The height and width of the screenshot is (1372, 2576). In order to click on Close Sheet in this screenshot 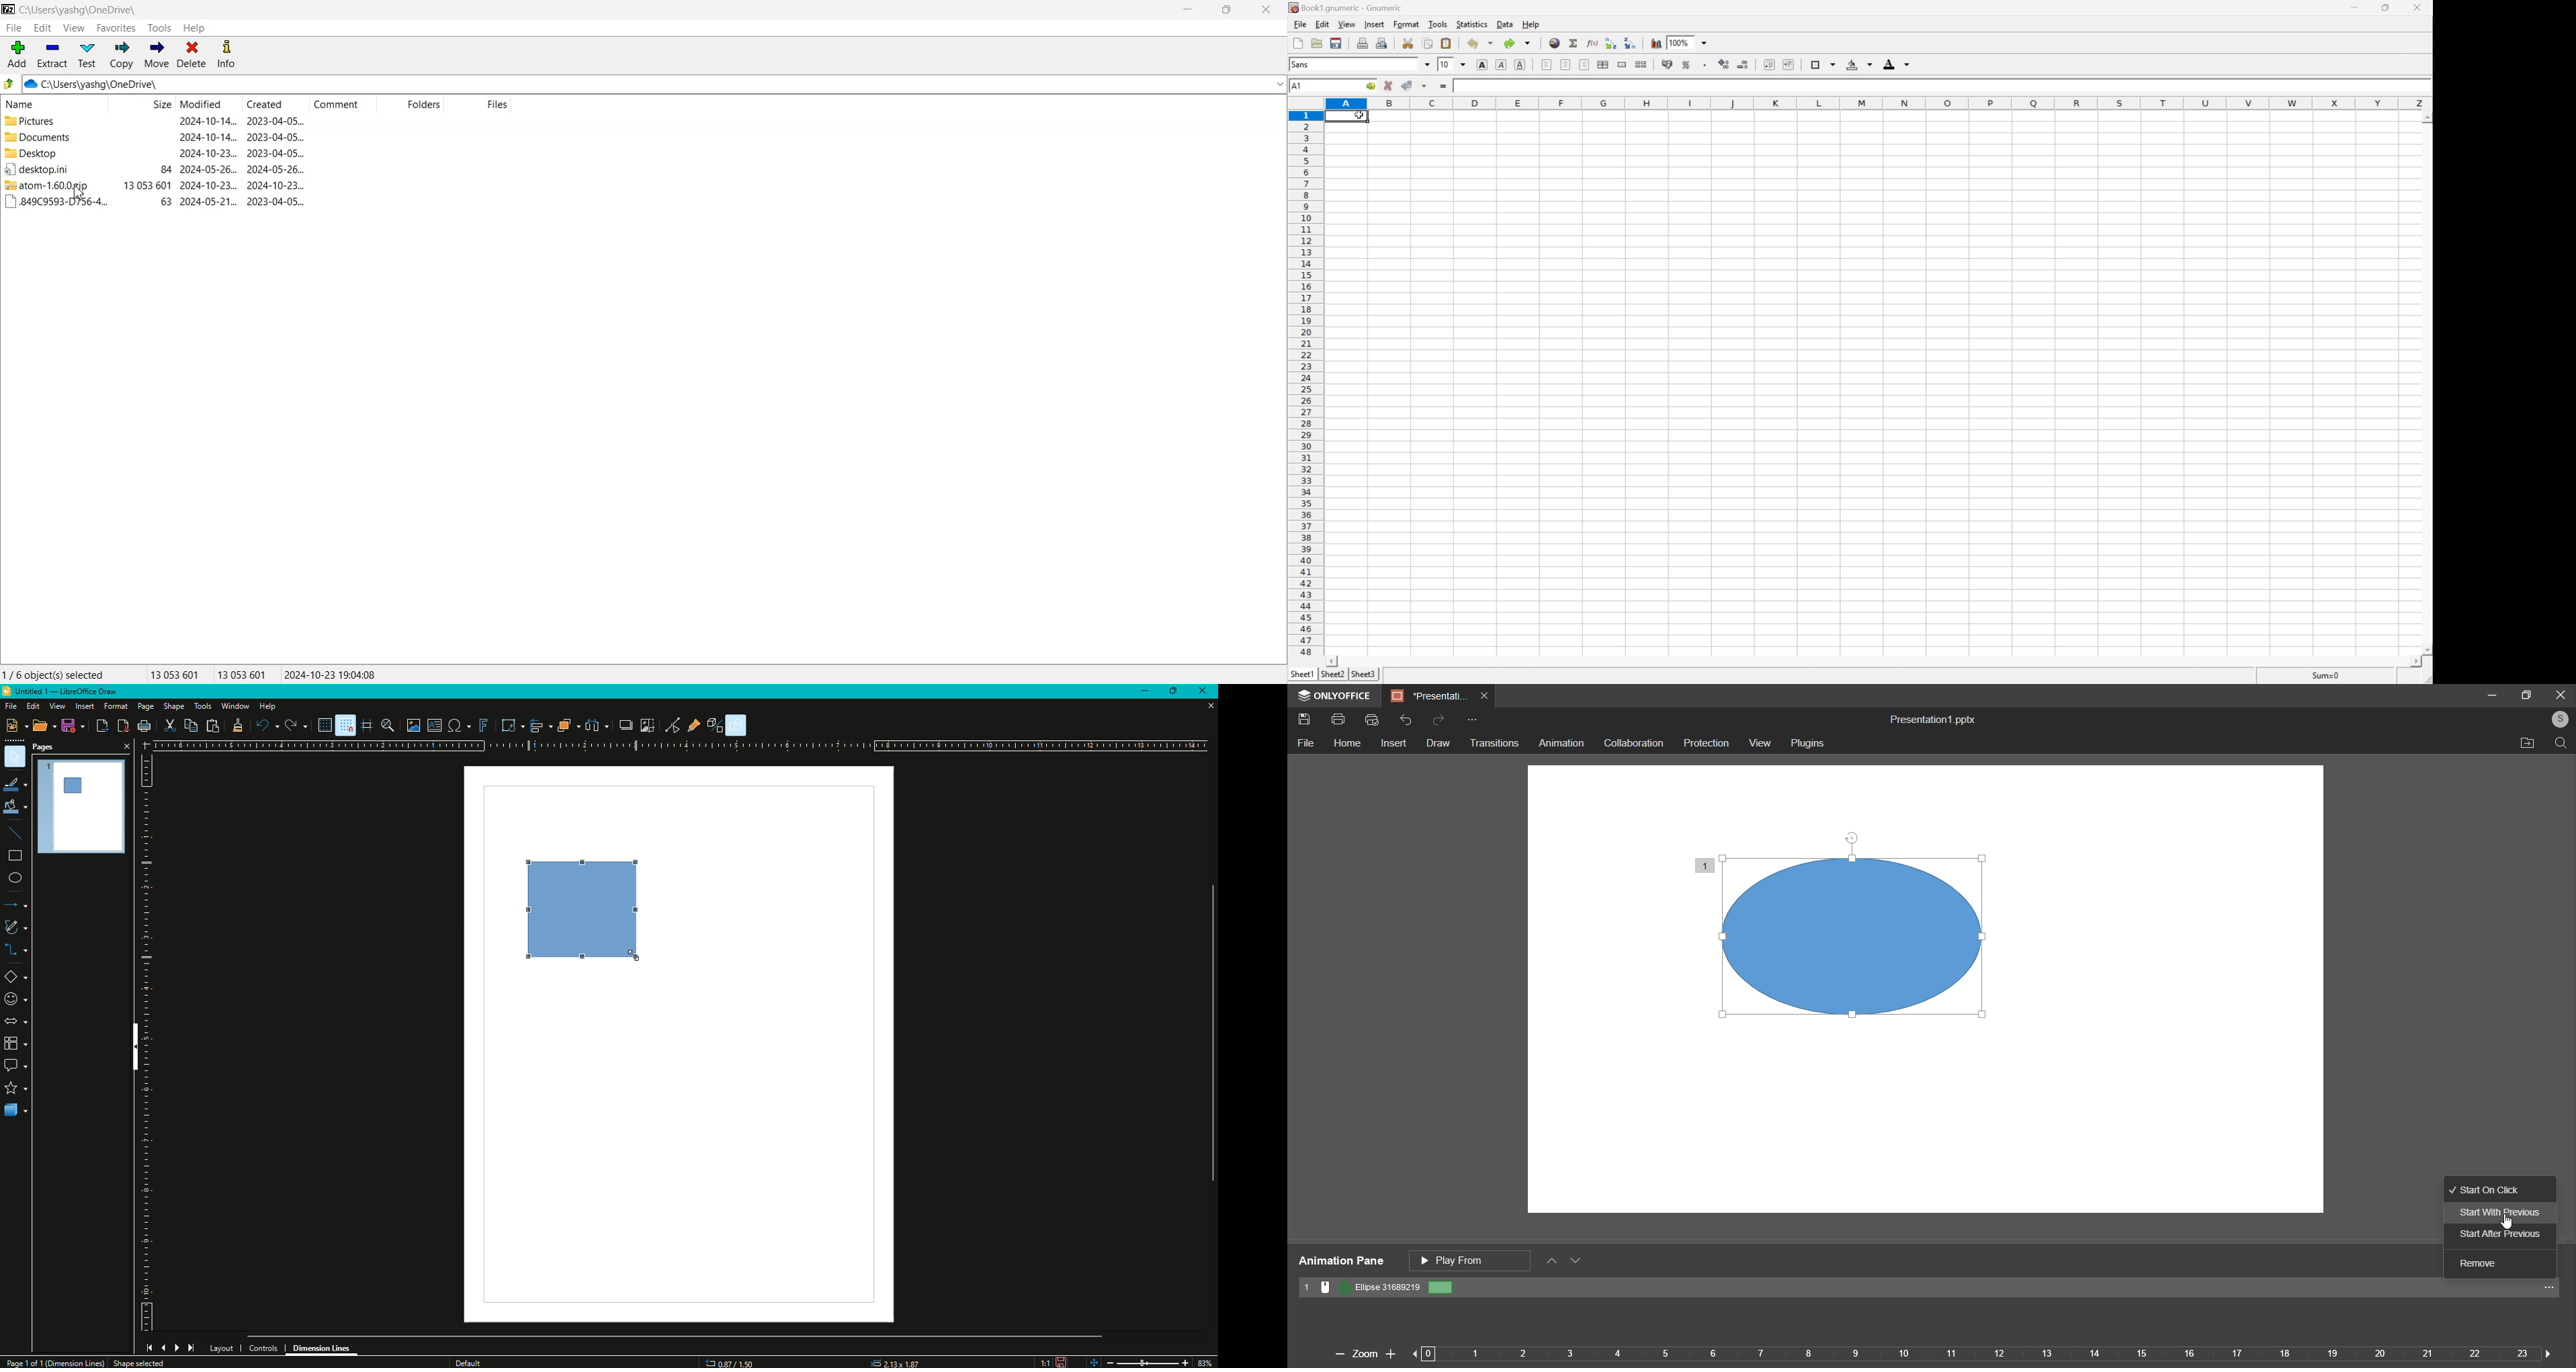, I will do `click(1206, 707)`.